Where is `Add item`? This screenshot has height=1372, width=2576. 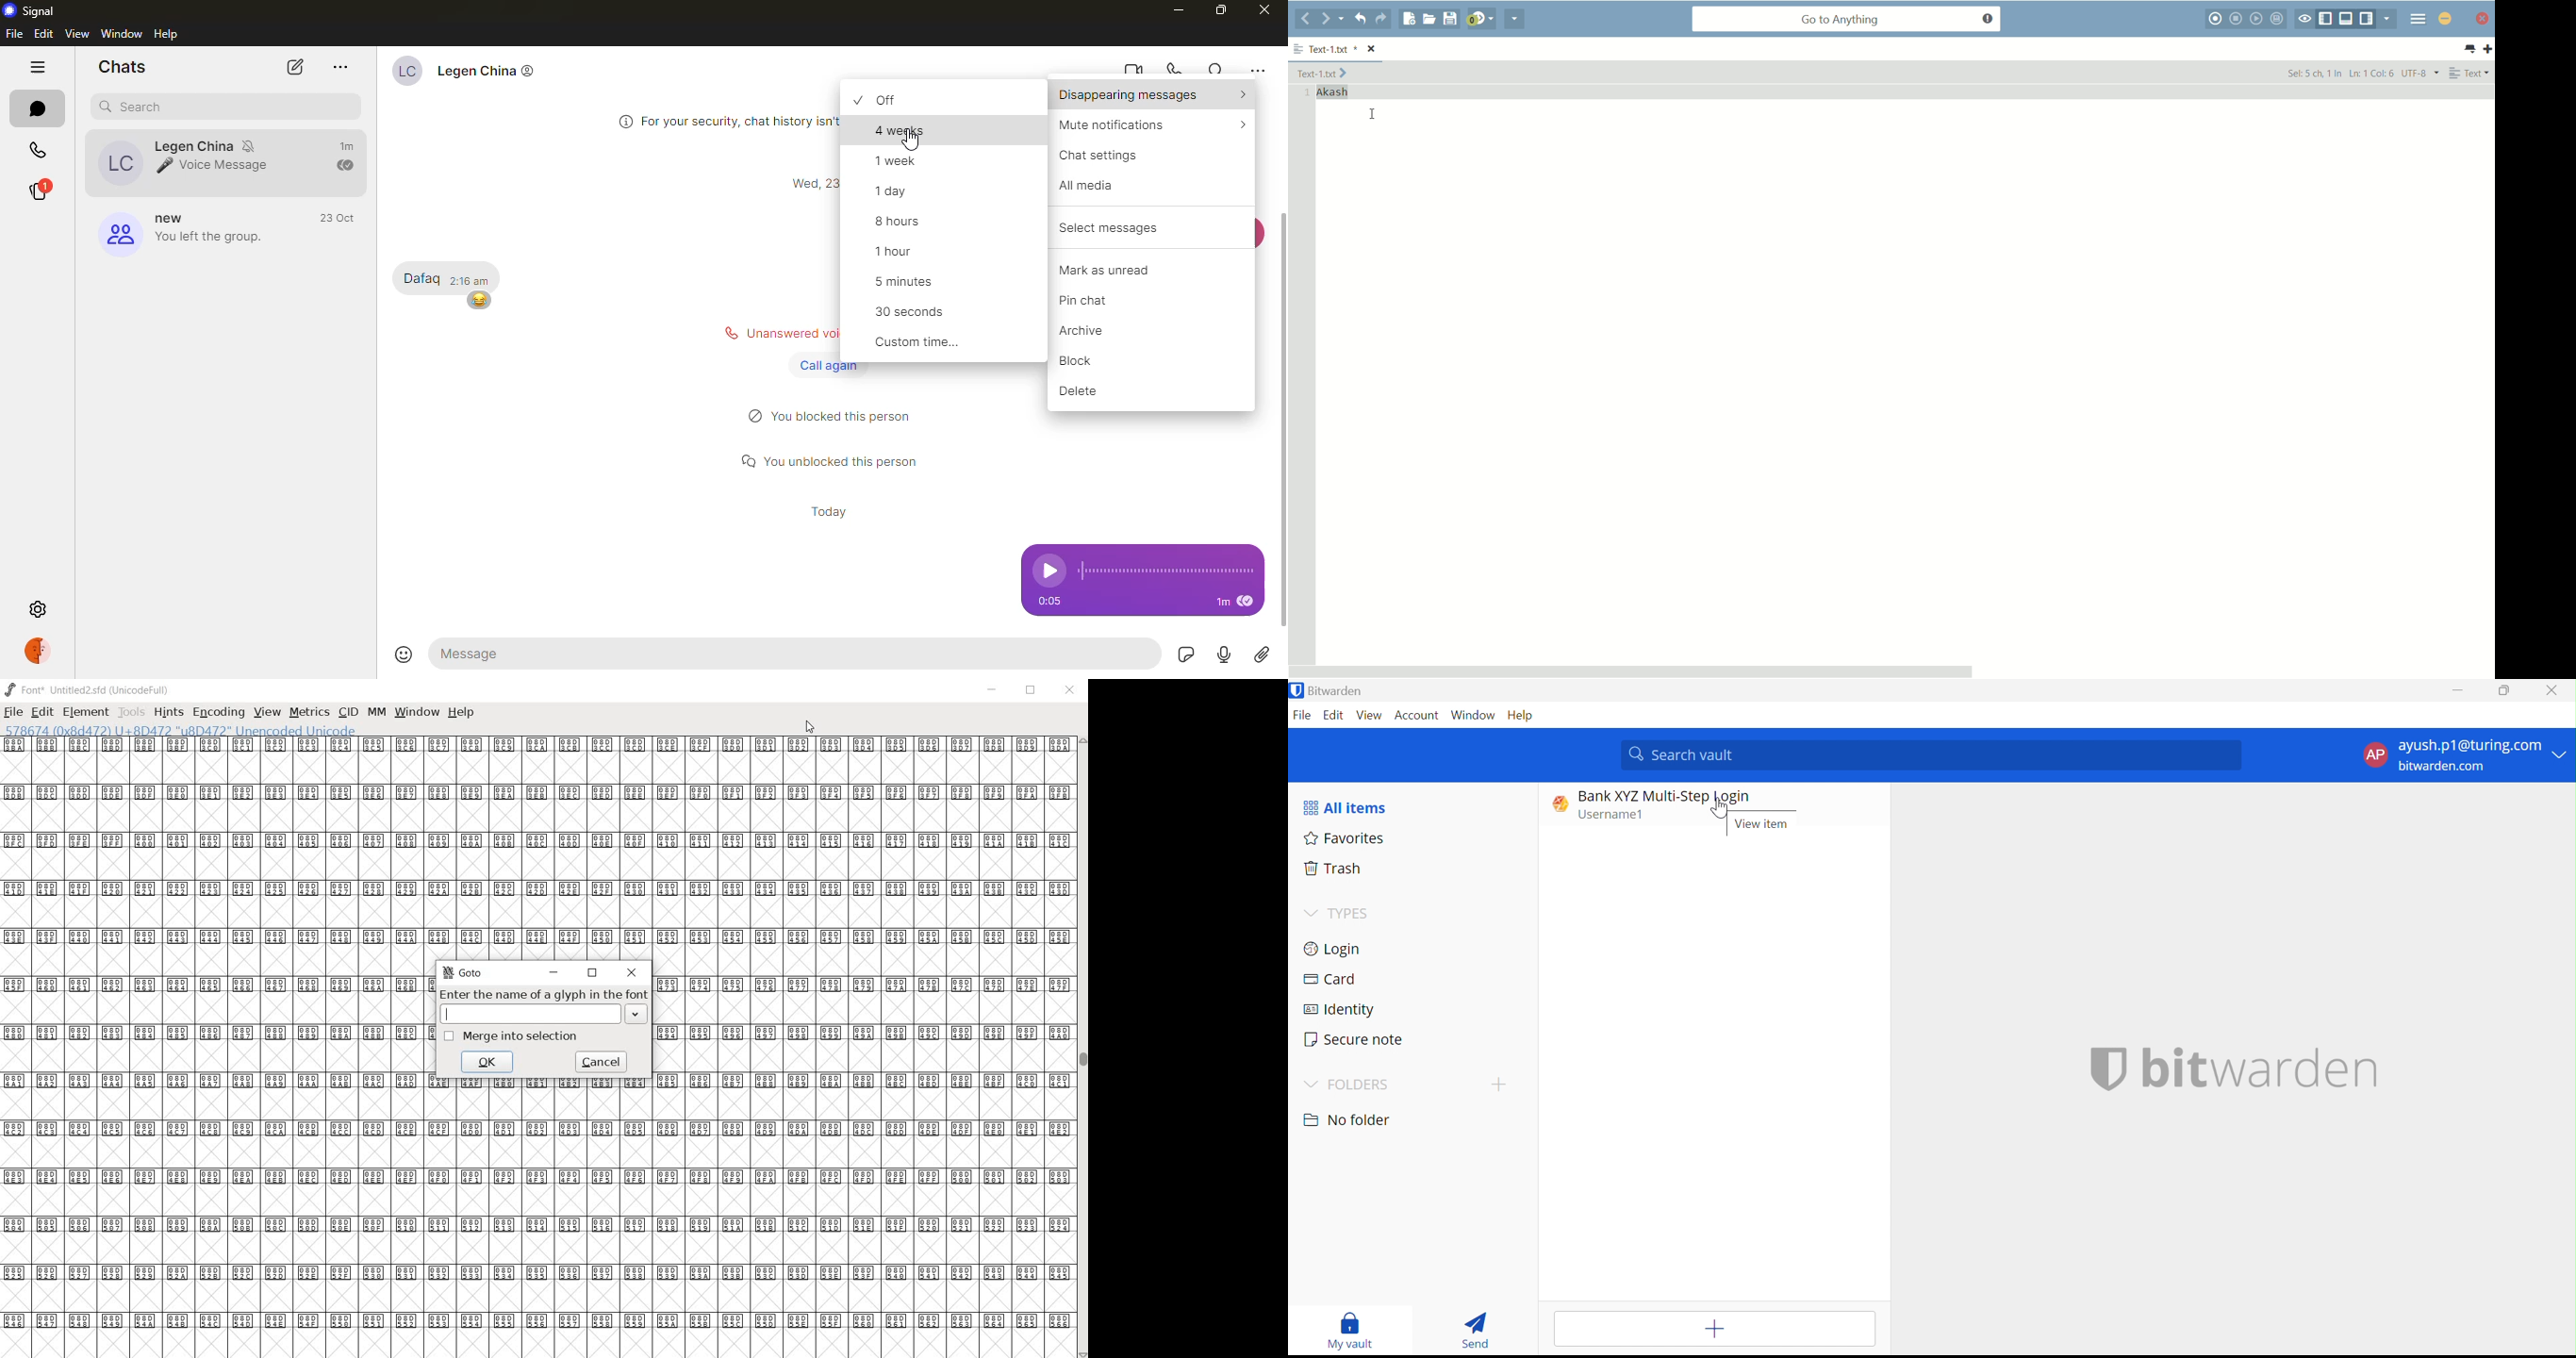 Add item is located at coordinates (1714, 1330).